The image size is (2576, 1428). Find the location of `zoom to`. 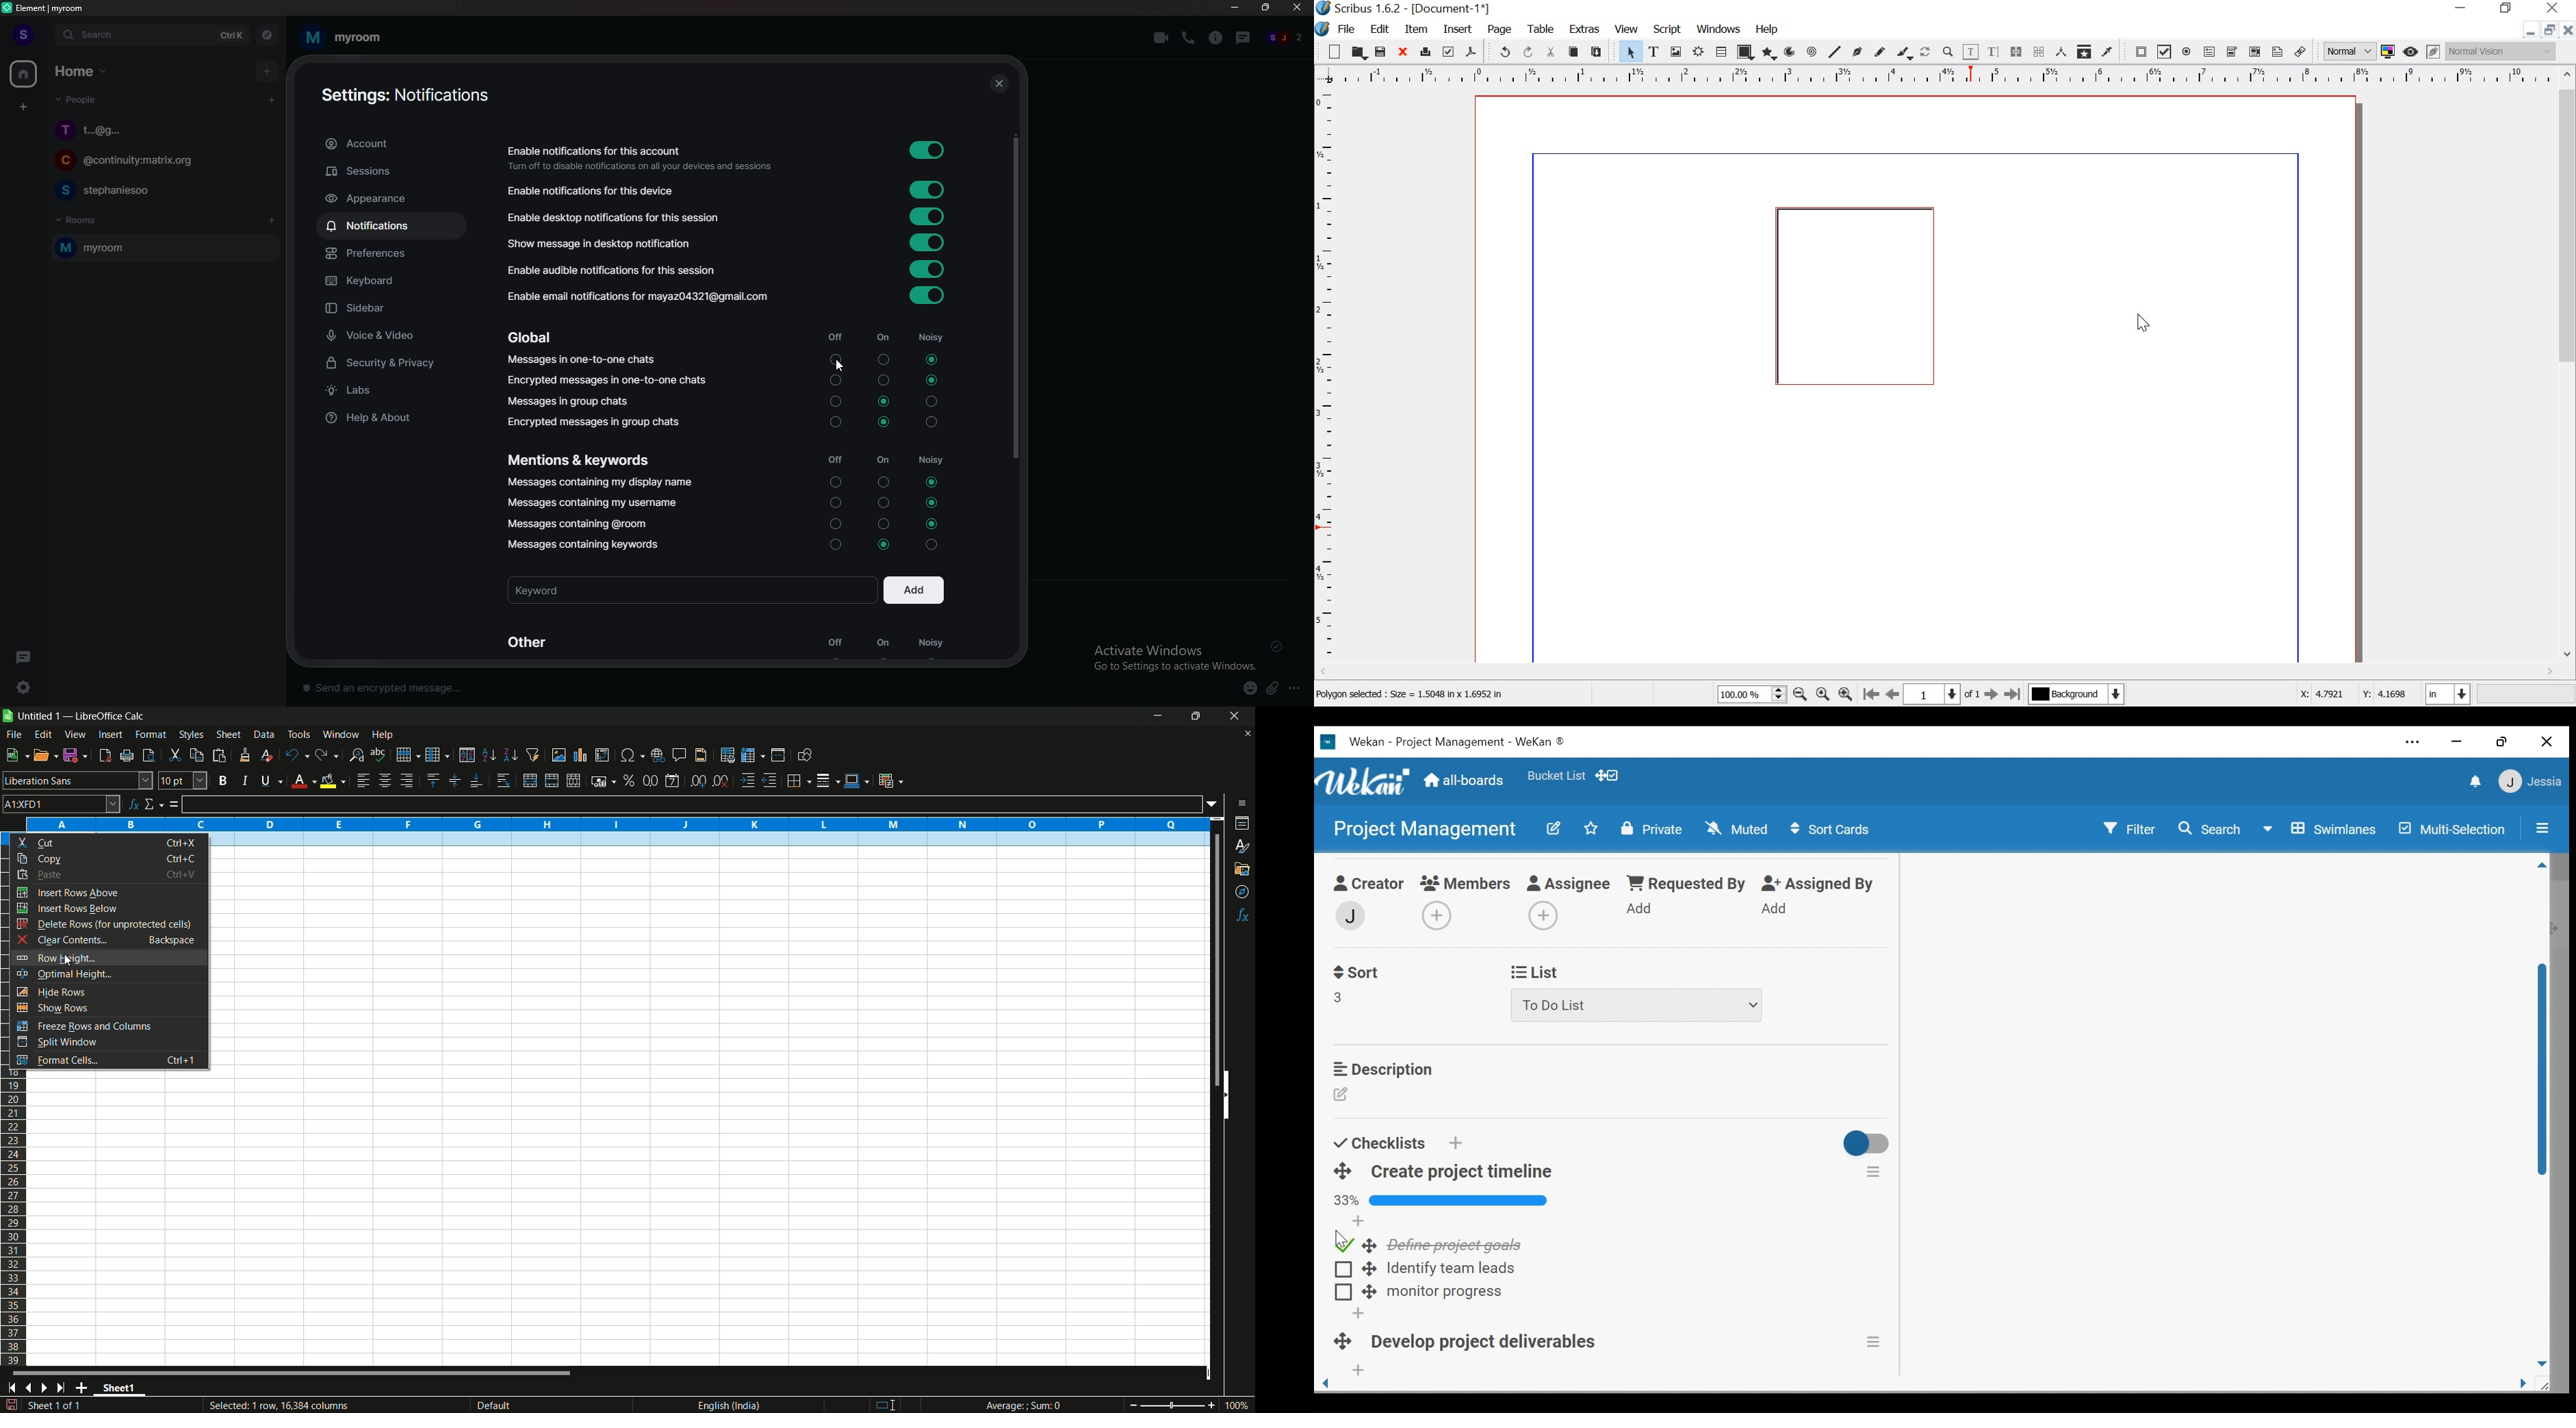

zoom to is located at coordinates (1822, 694).